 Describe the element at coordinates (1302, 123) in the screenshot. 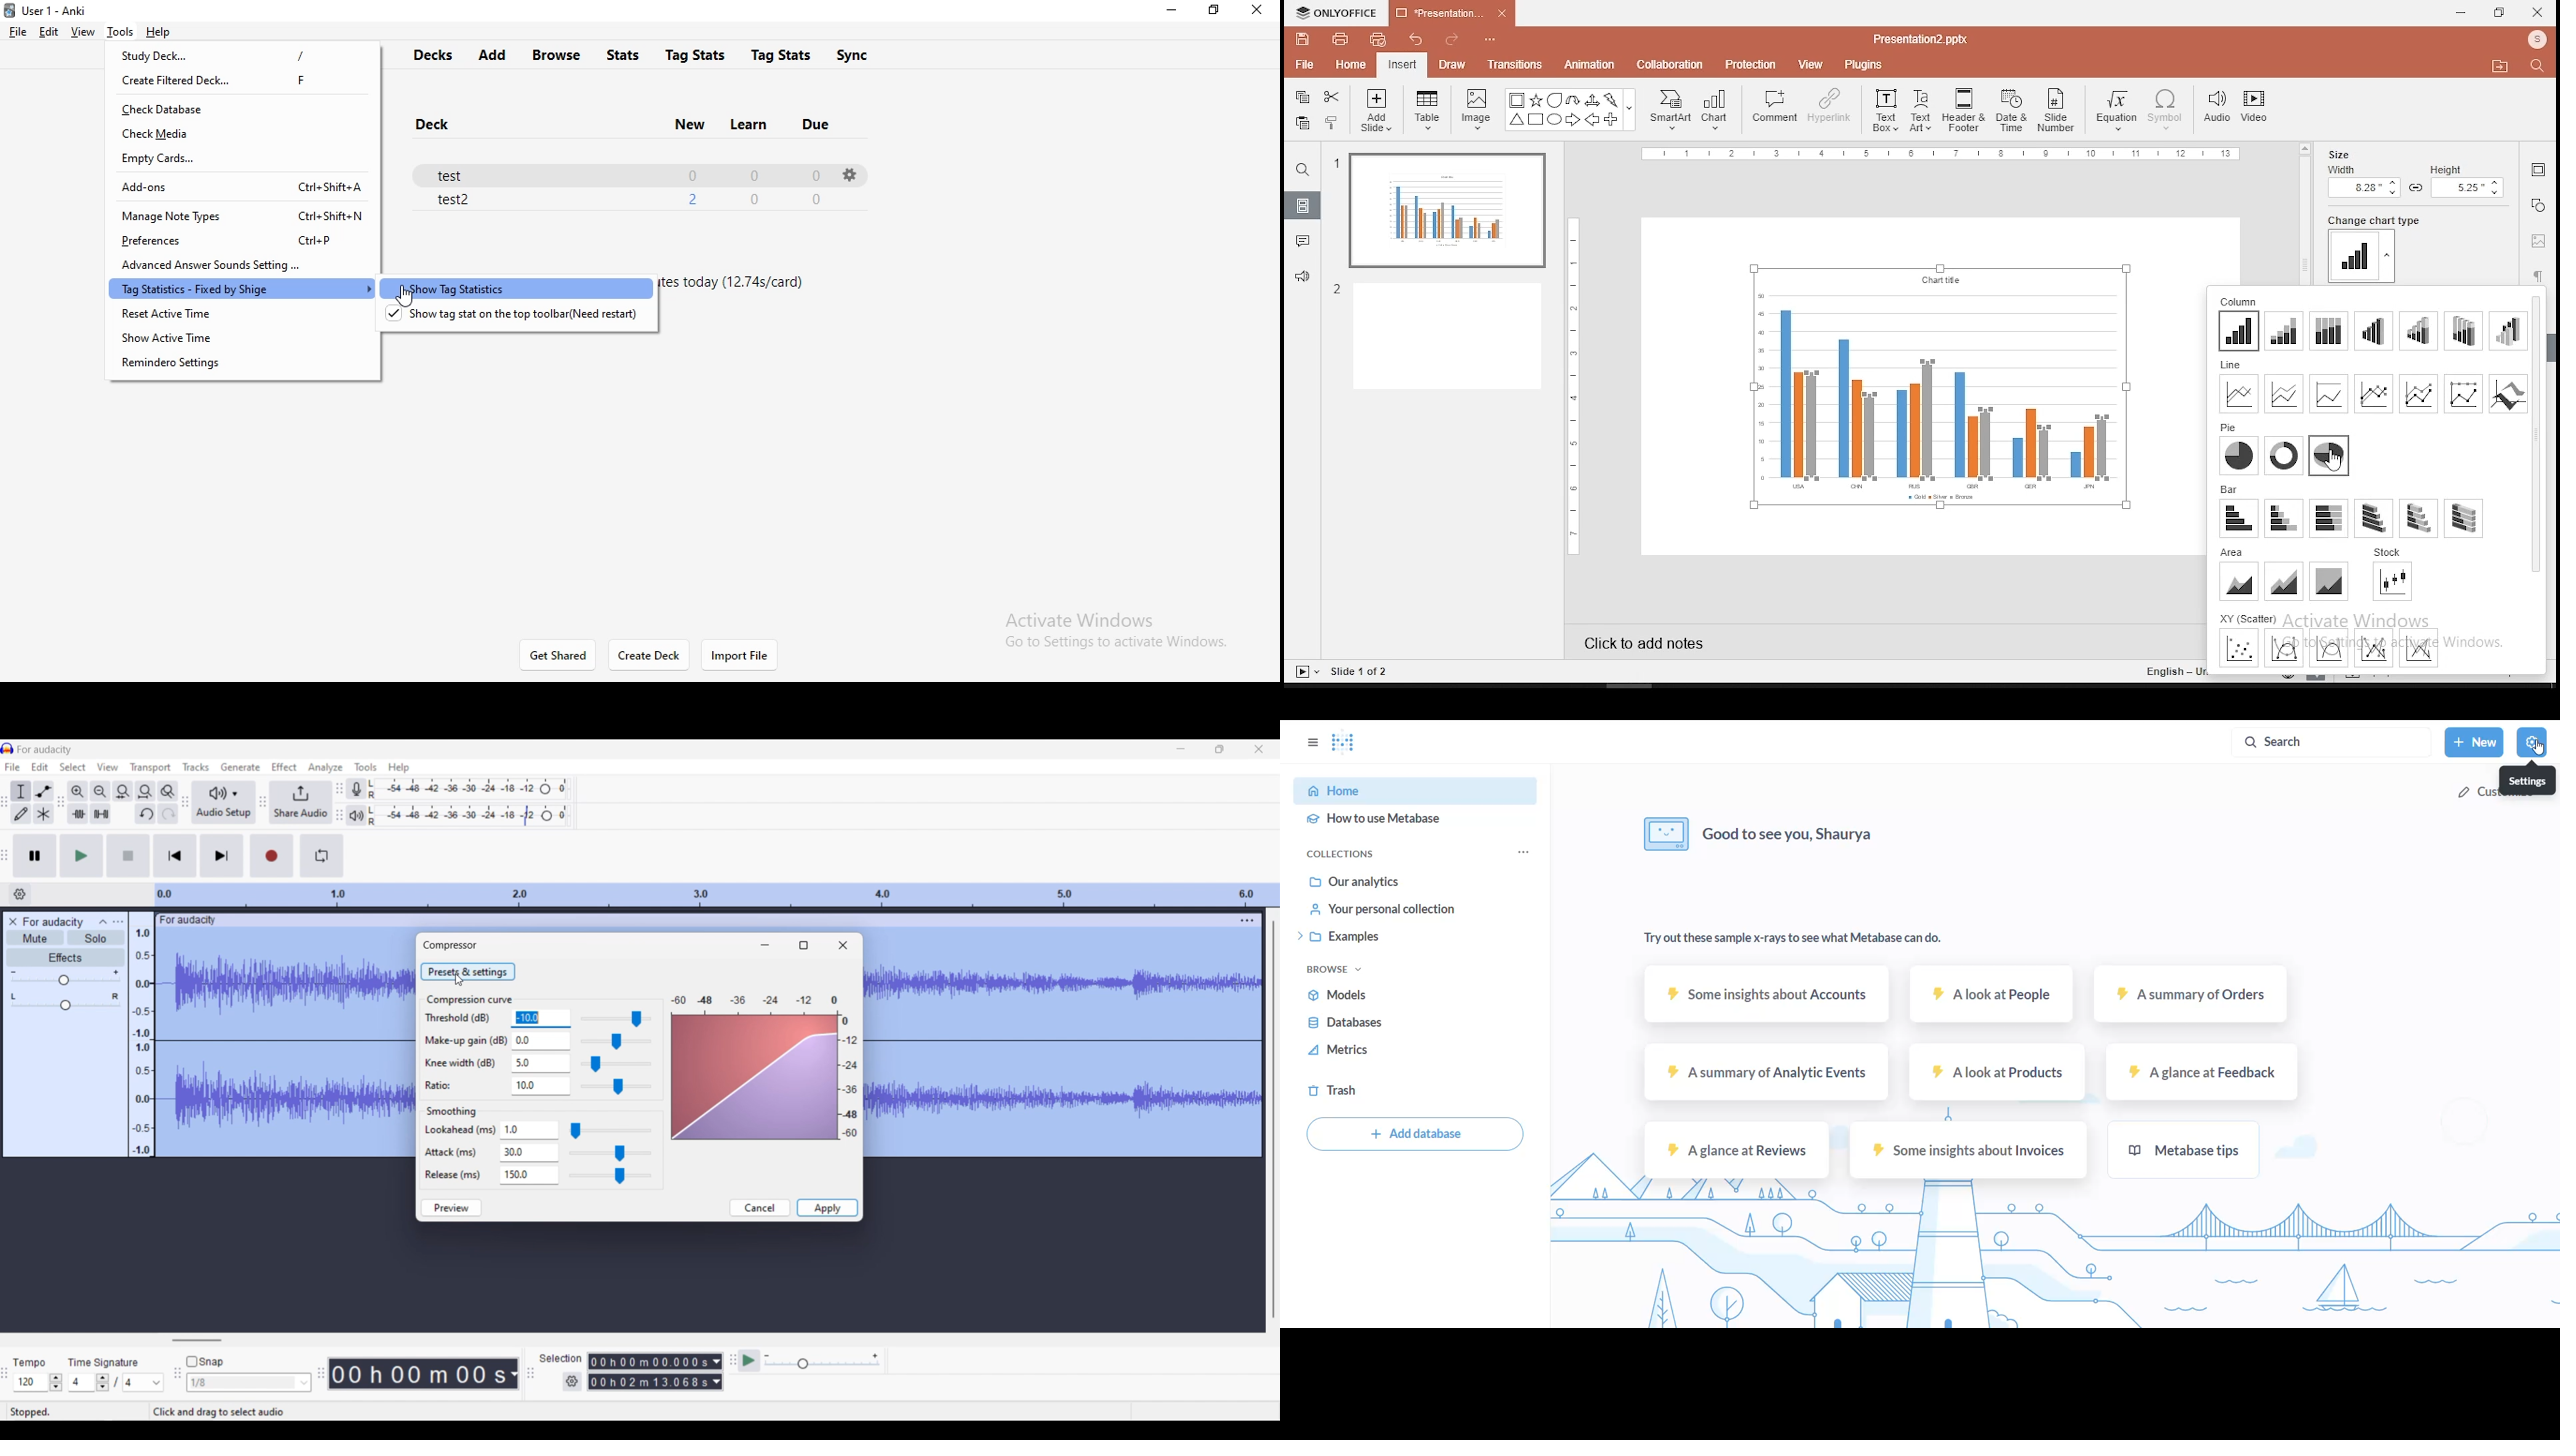

I see `paste` at that location.